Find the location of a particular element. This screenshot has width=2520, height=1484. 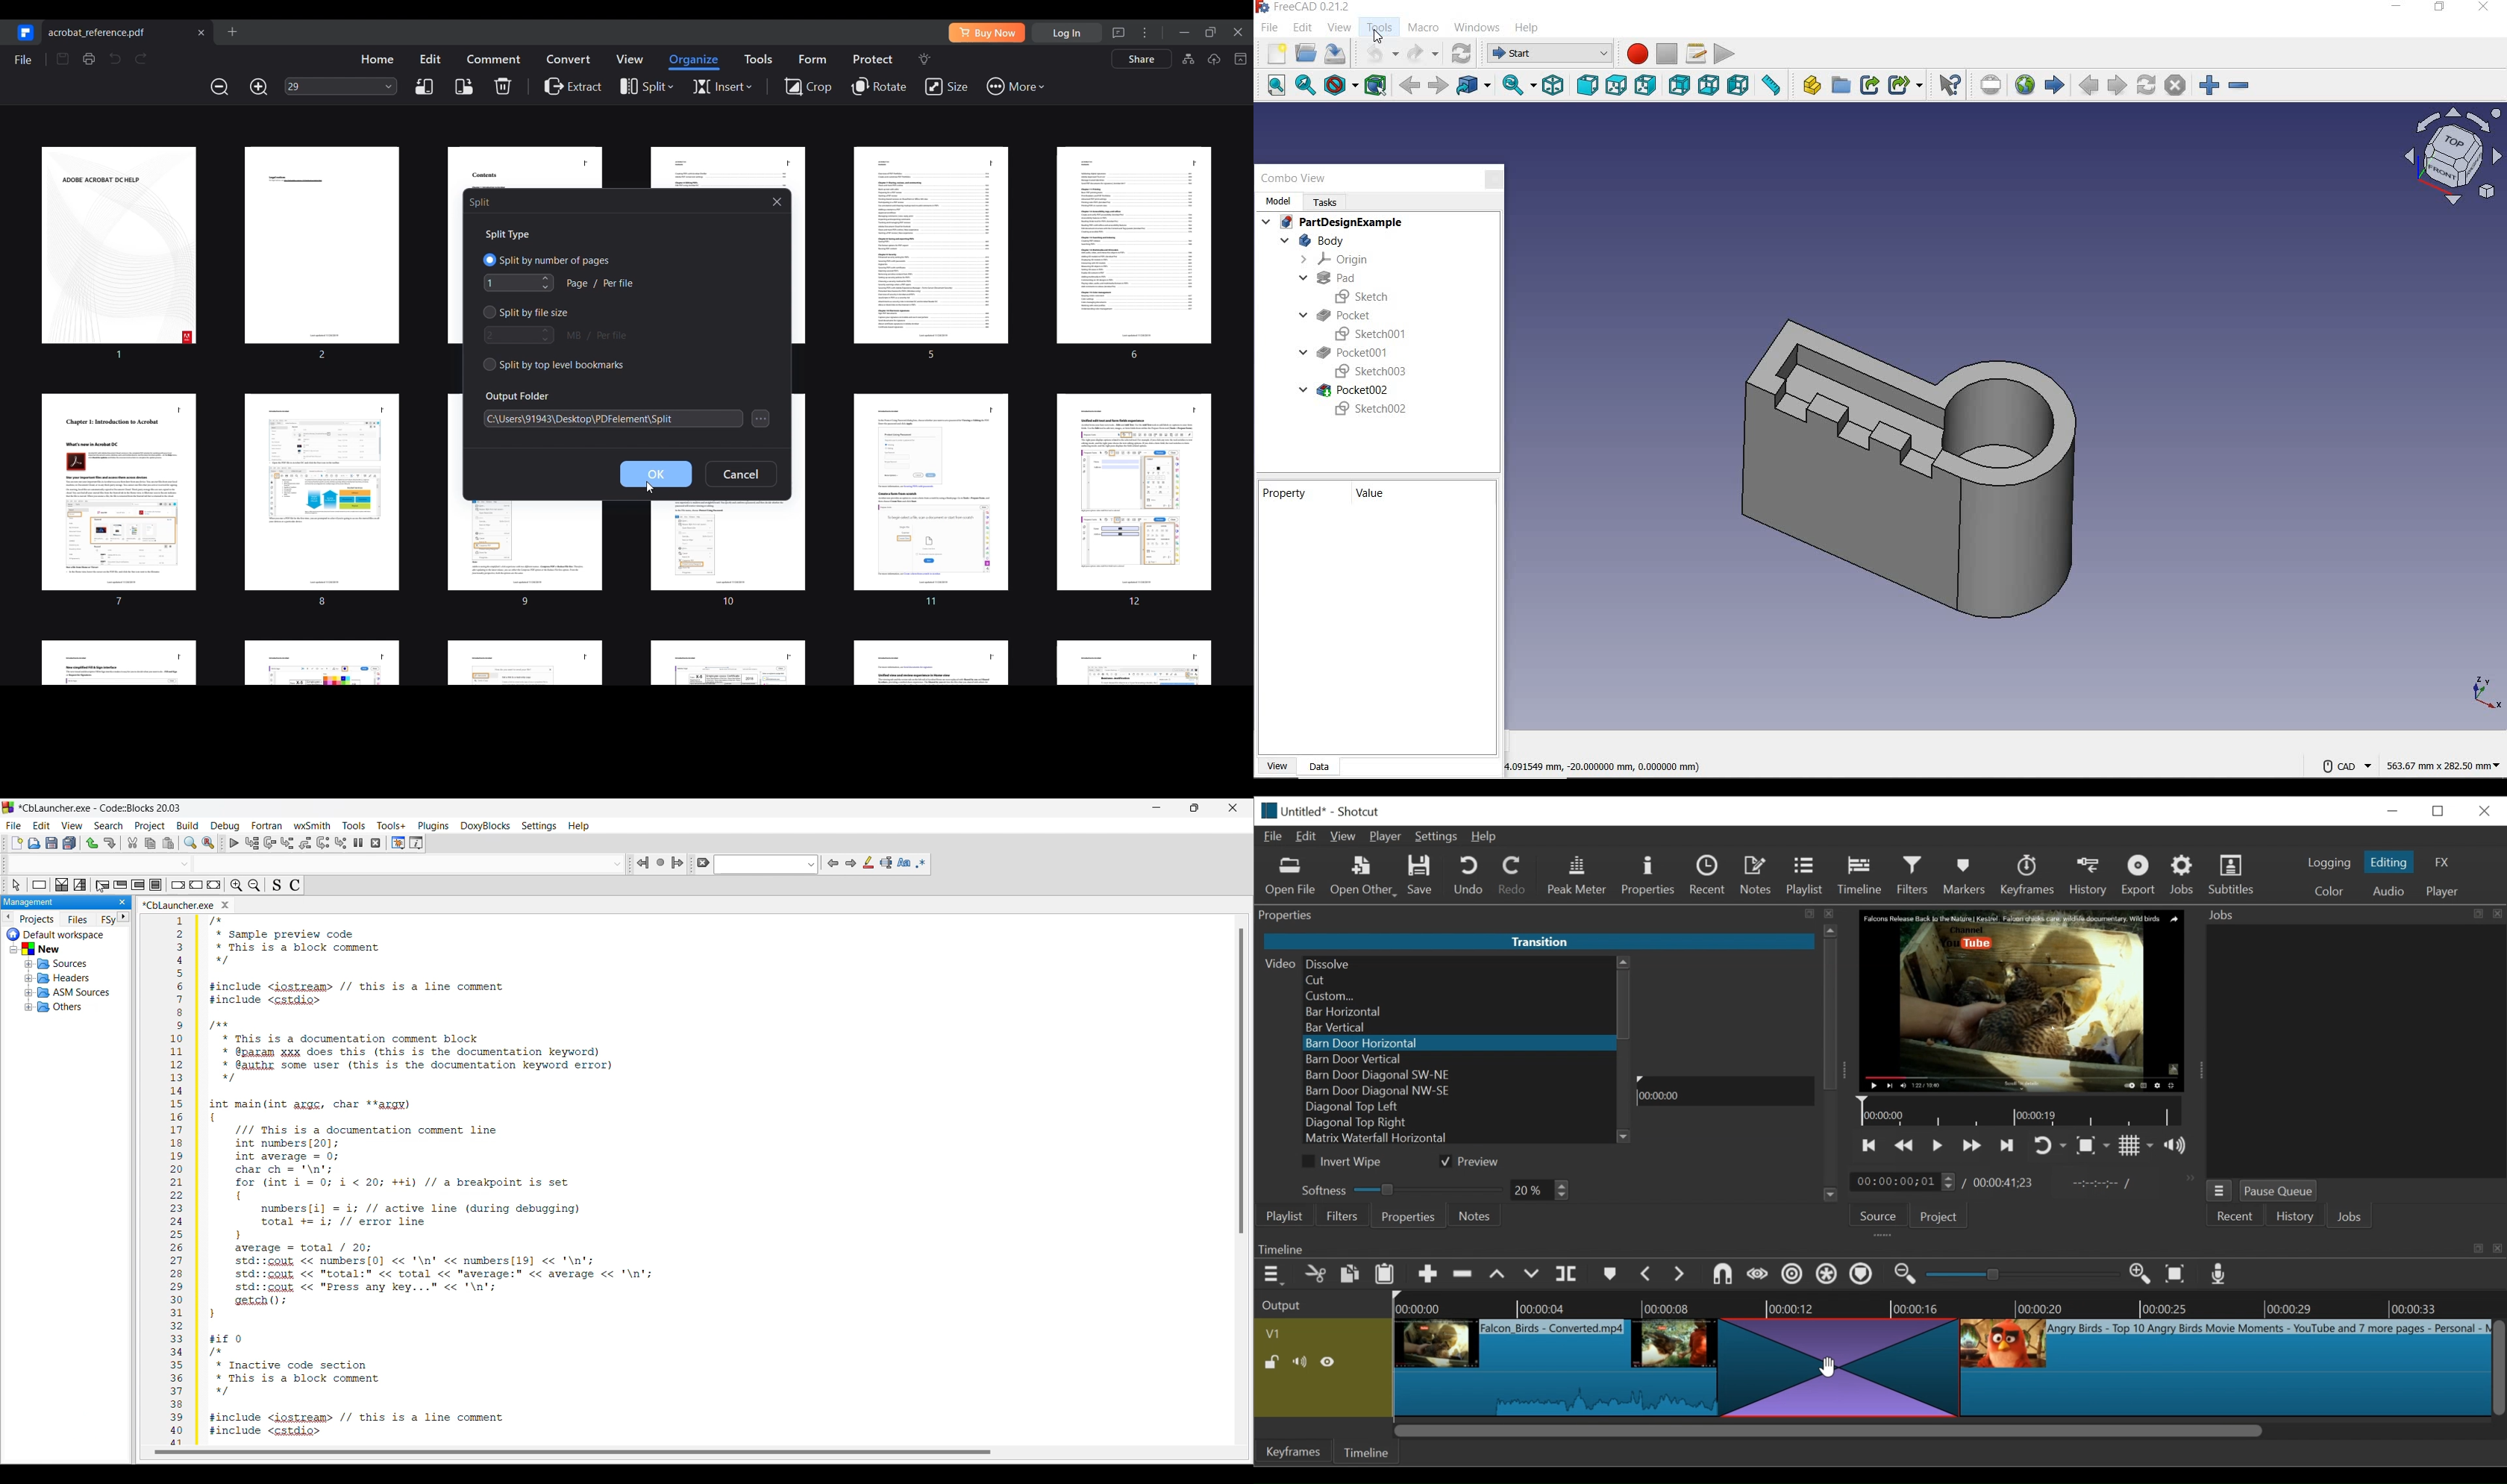

Vertical Scroll bar is located at coordinates (1624, 1005).